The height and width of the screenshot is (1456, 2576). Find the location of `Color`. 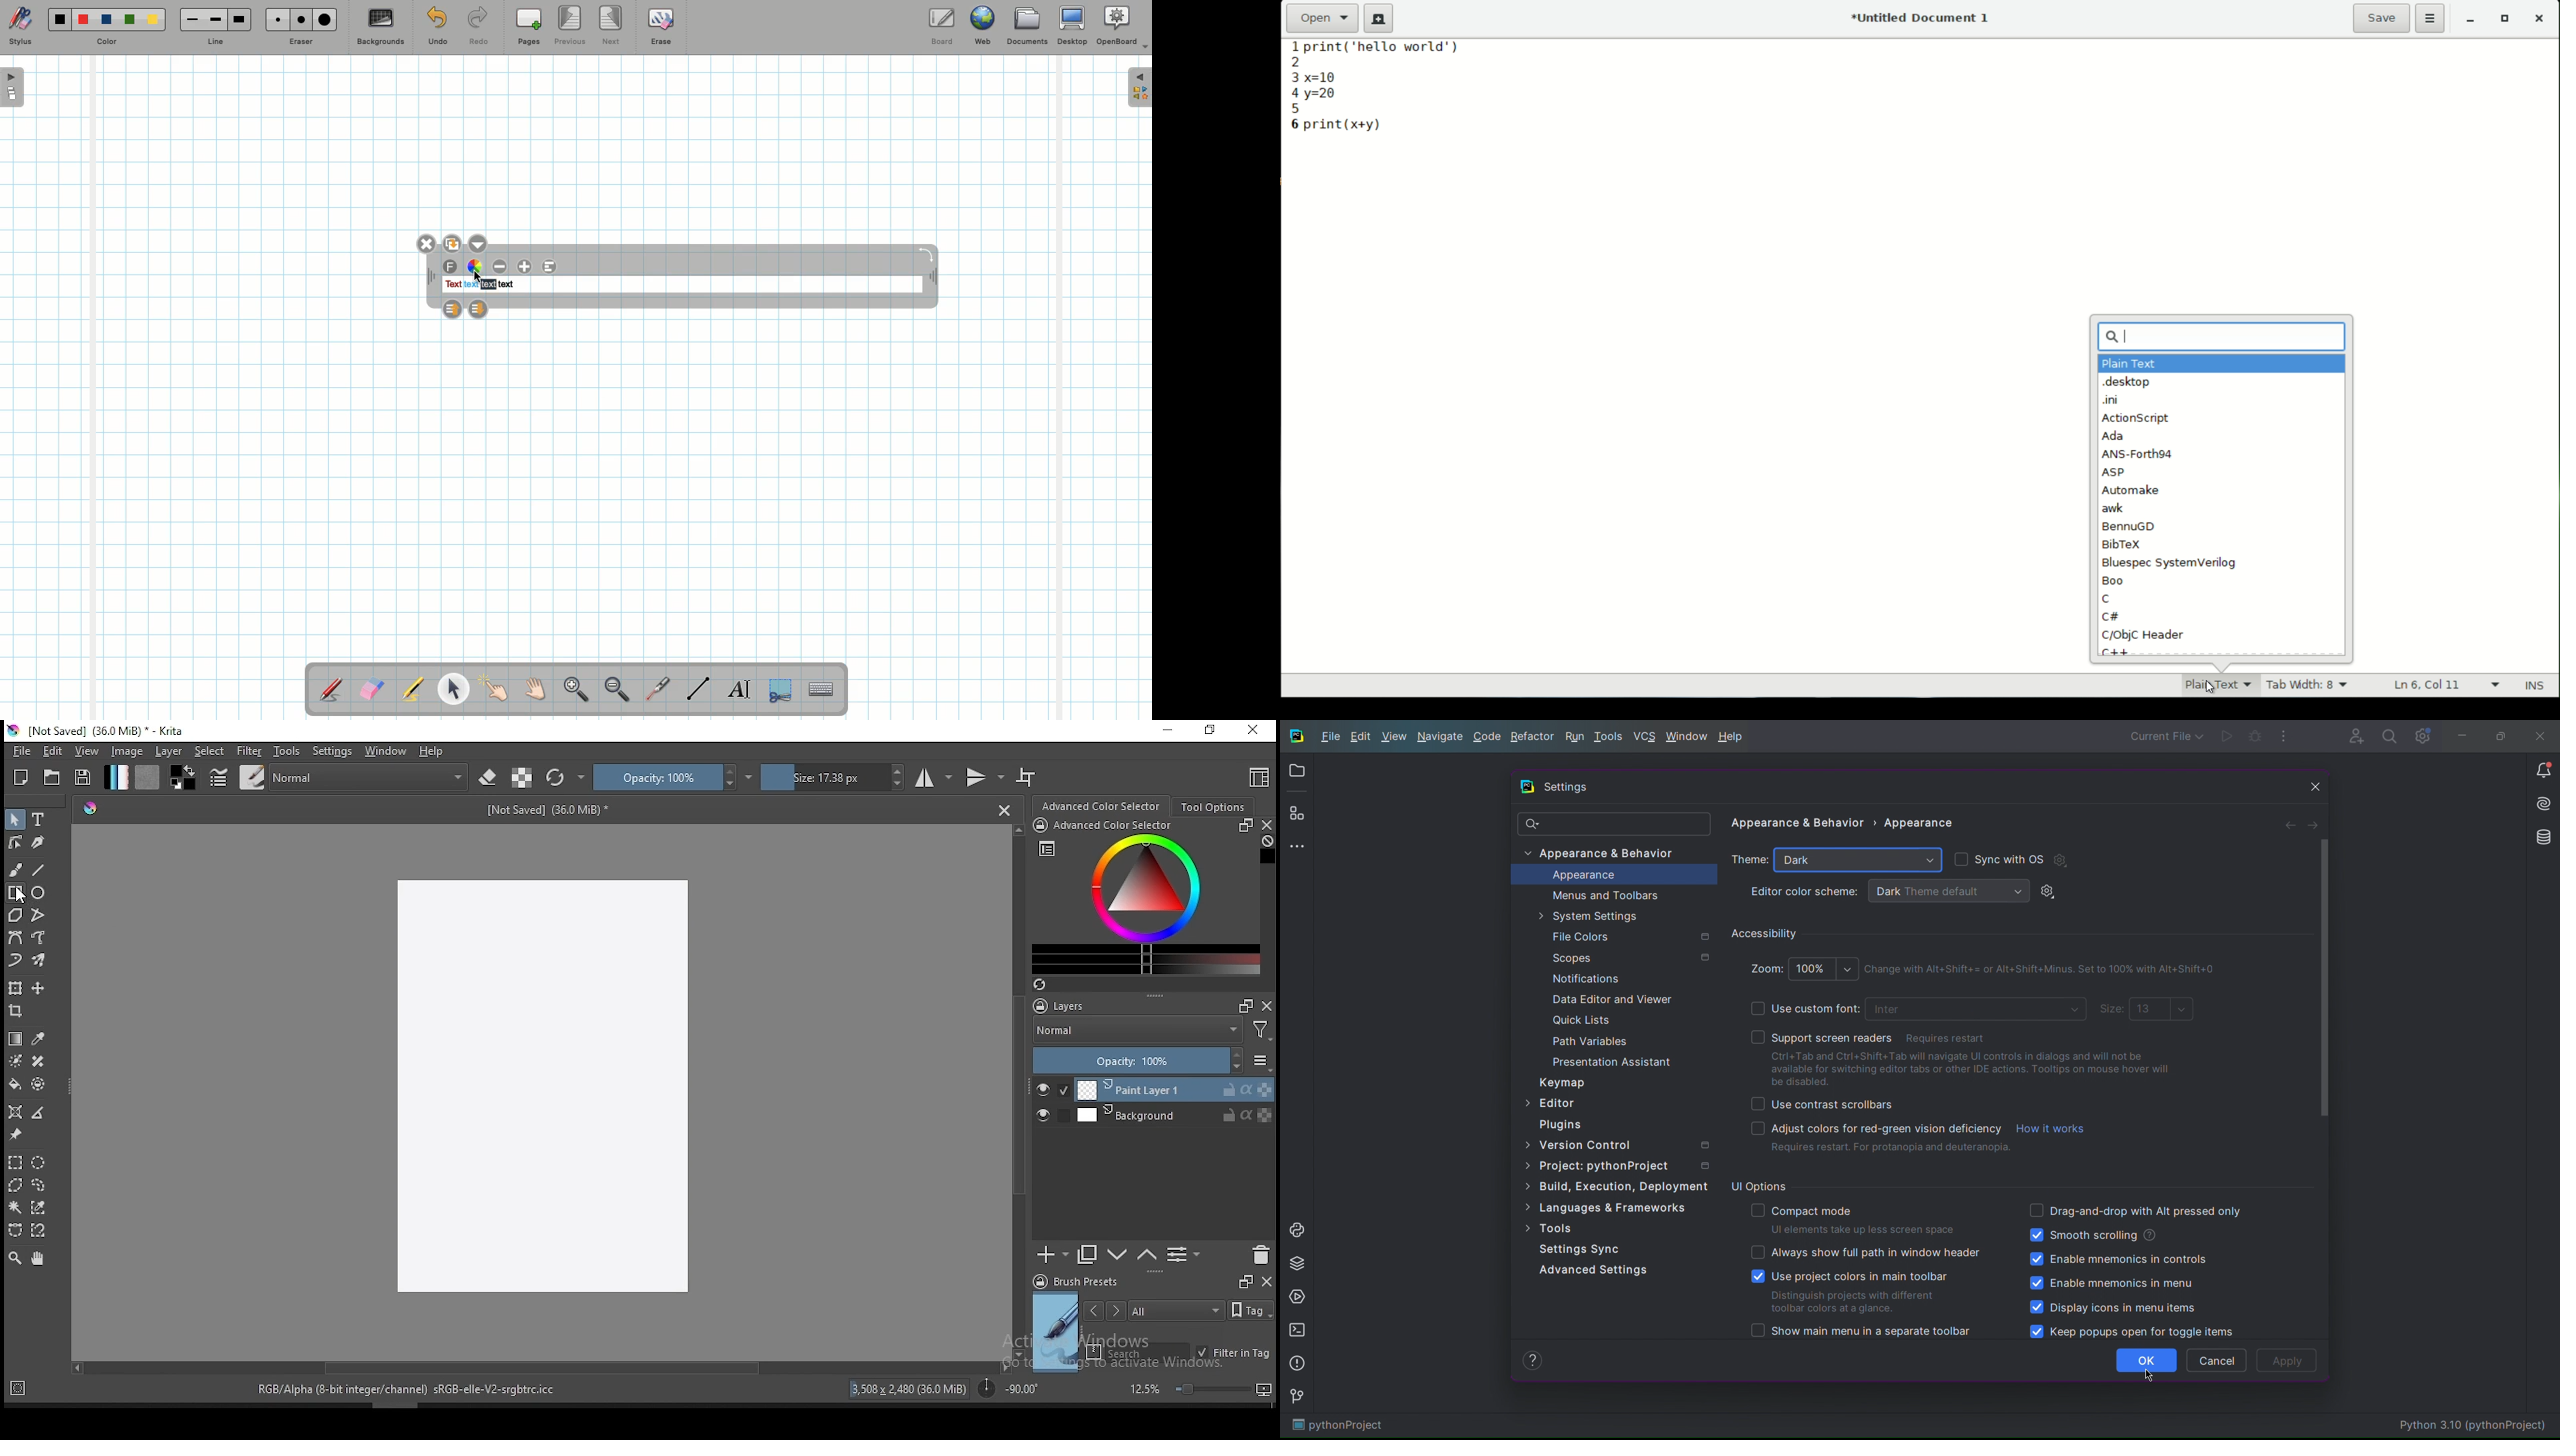

Color is located at coordinates (105, 42).